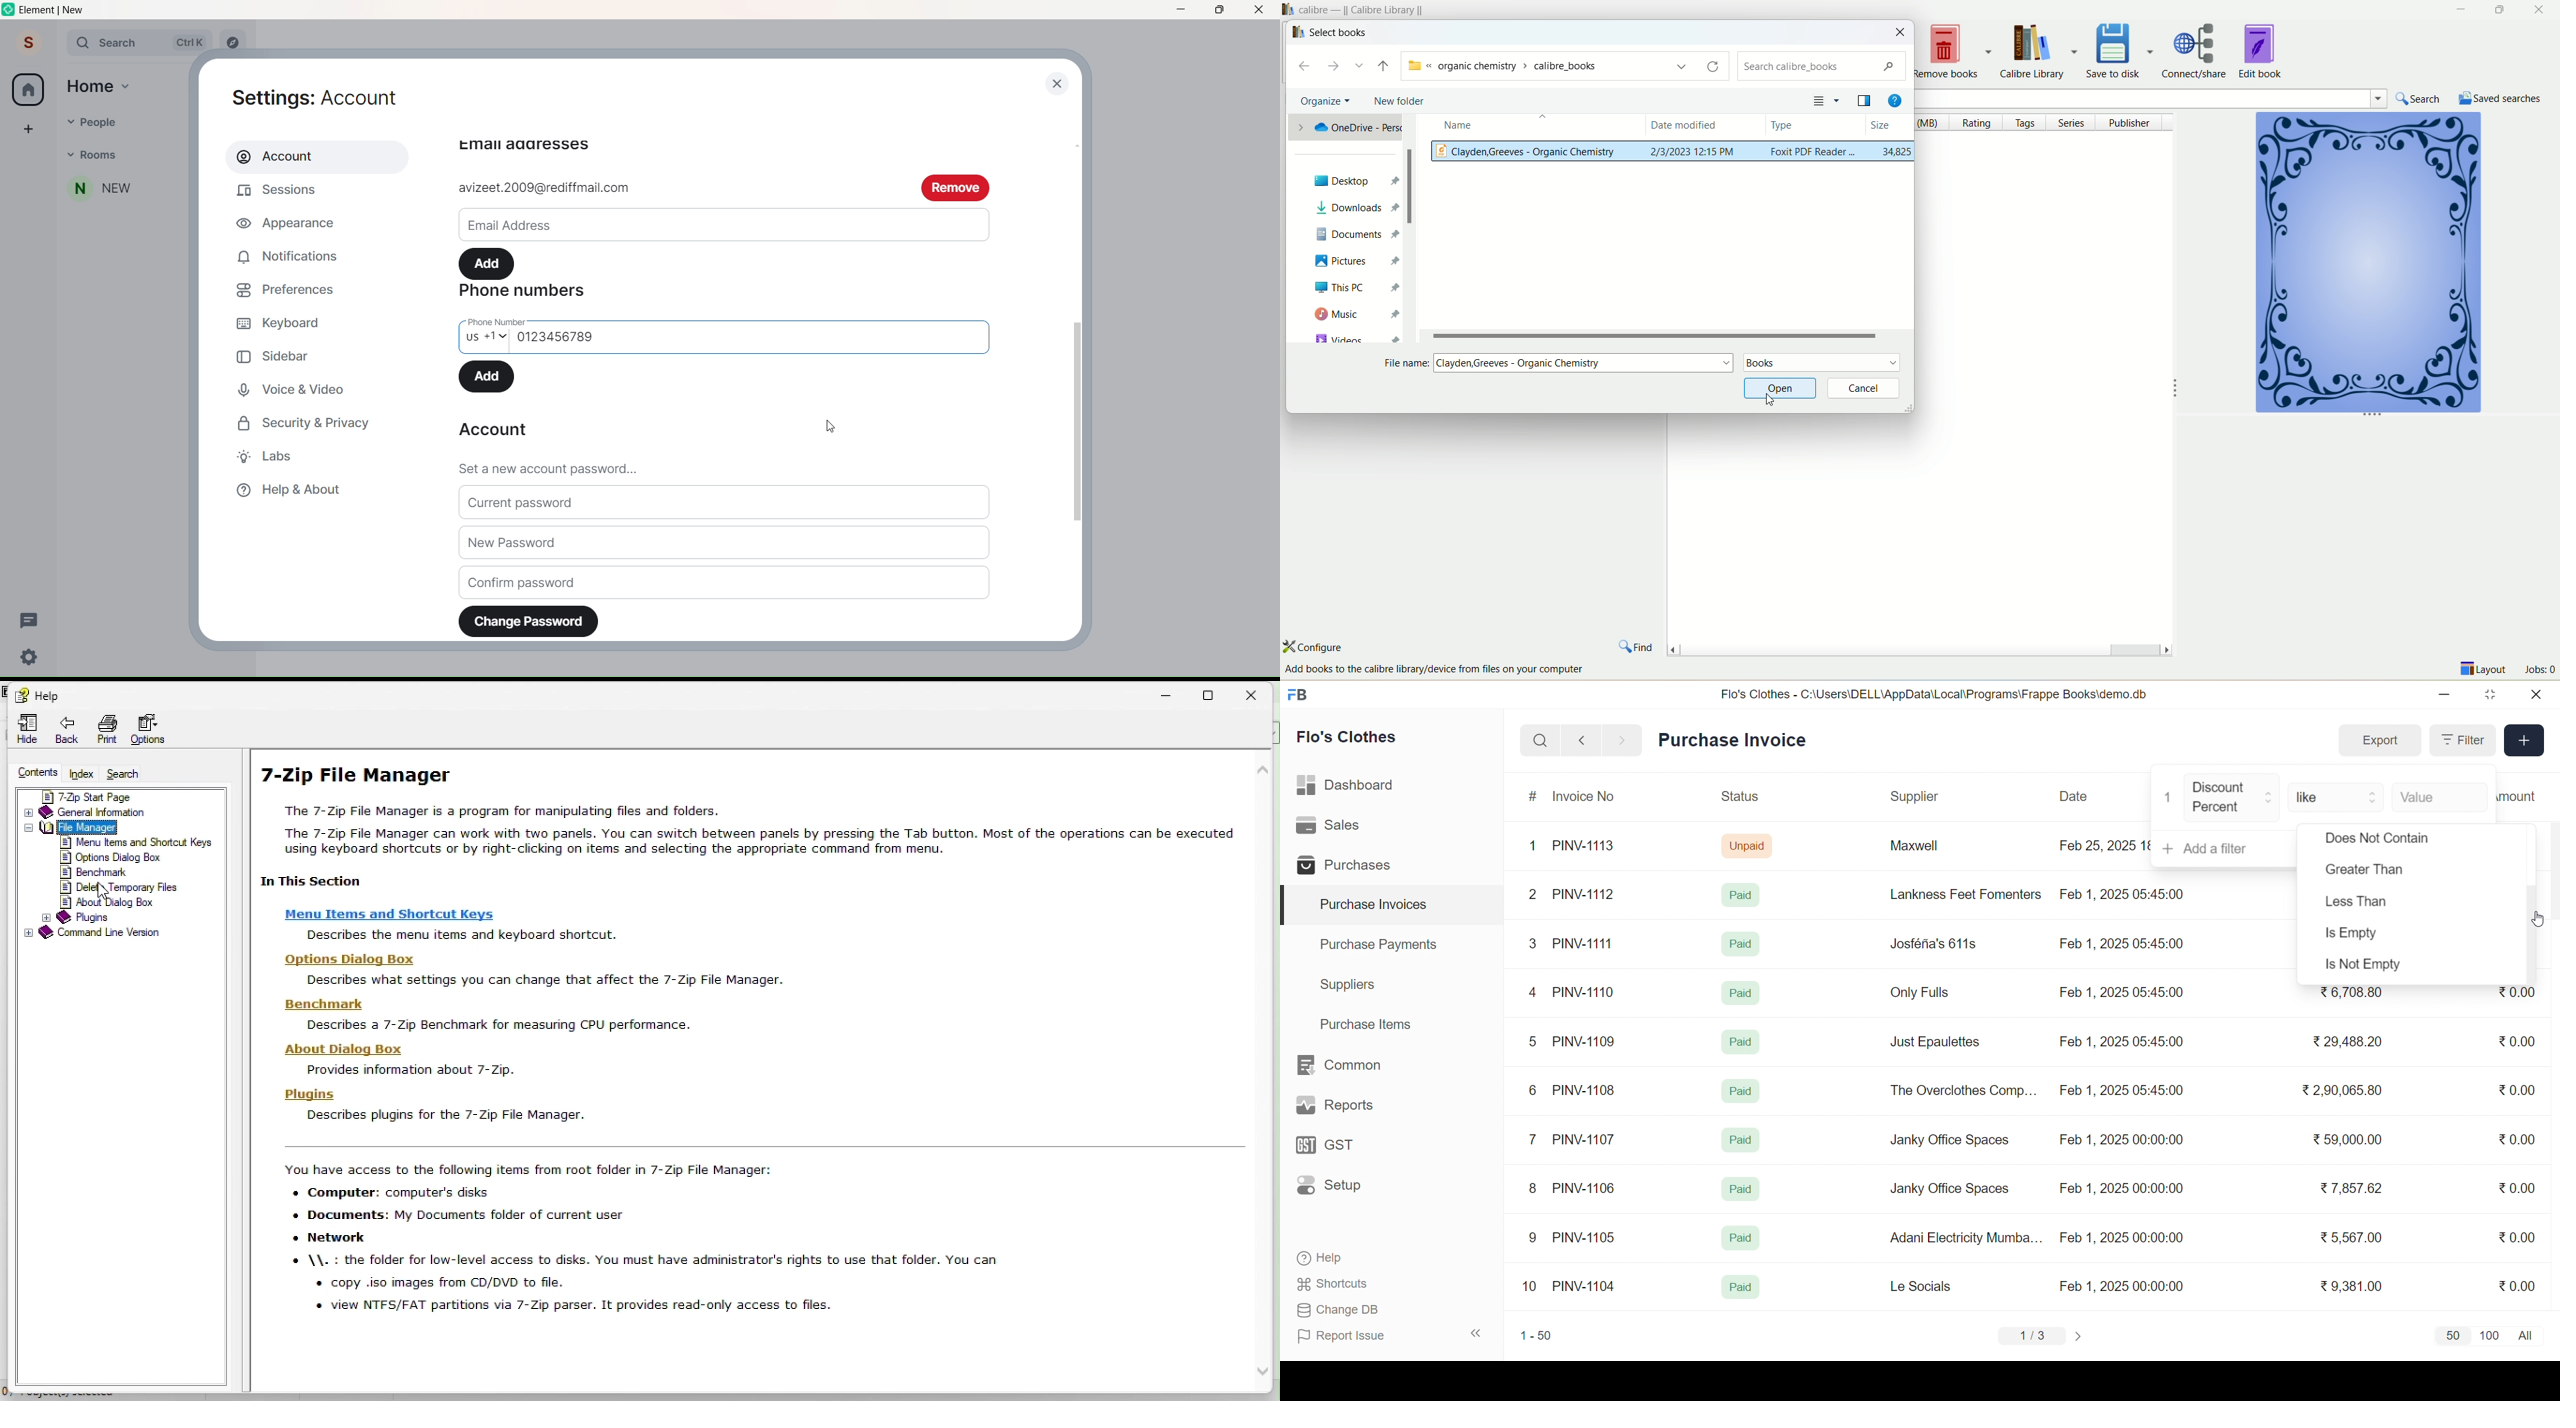  What do you see at coordinates (673, 189) in the screenshot?
I see `add email id` at bounding box center [673, 189].